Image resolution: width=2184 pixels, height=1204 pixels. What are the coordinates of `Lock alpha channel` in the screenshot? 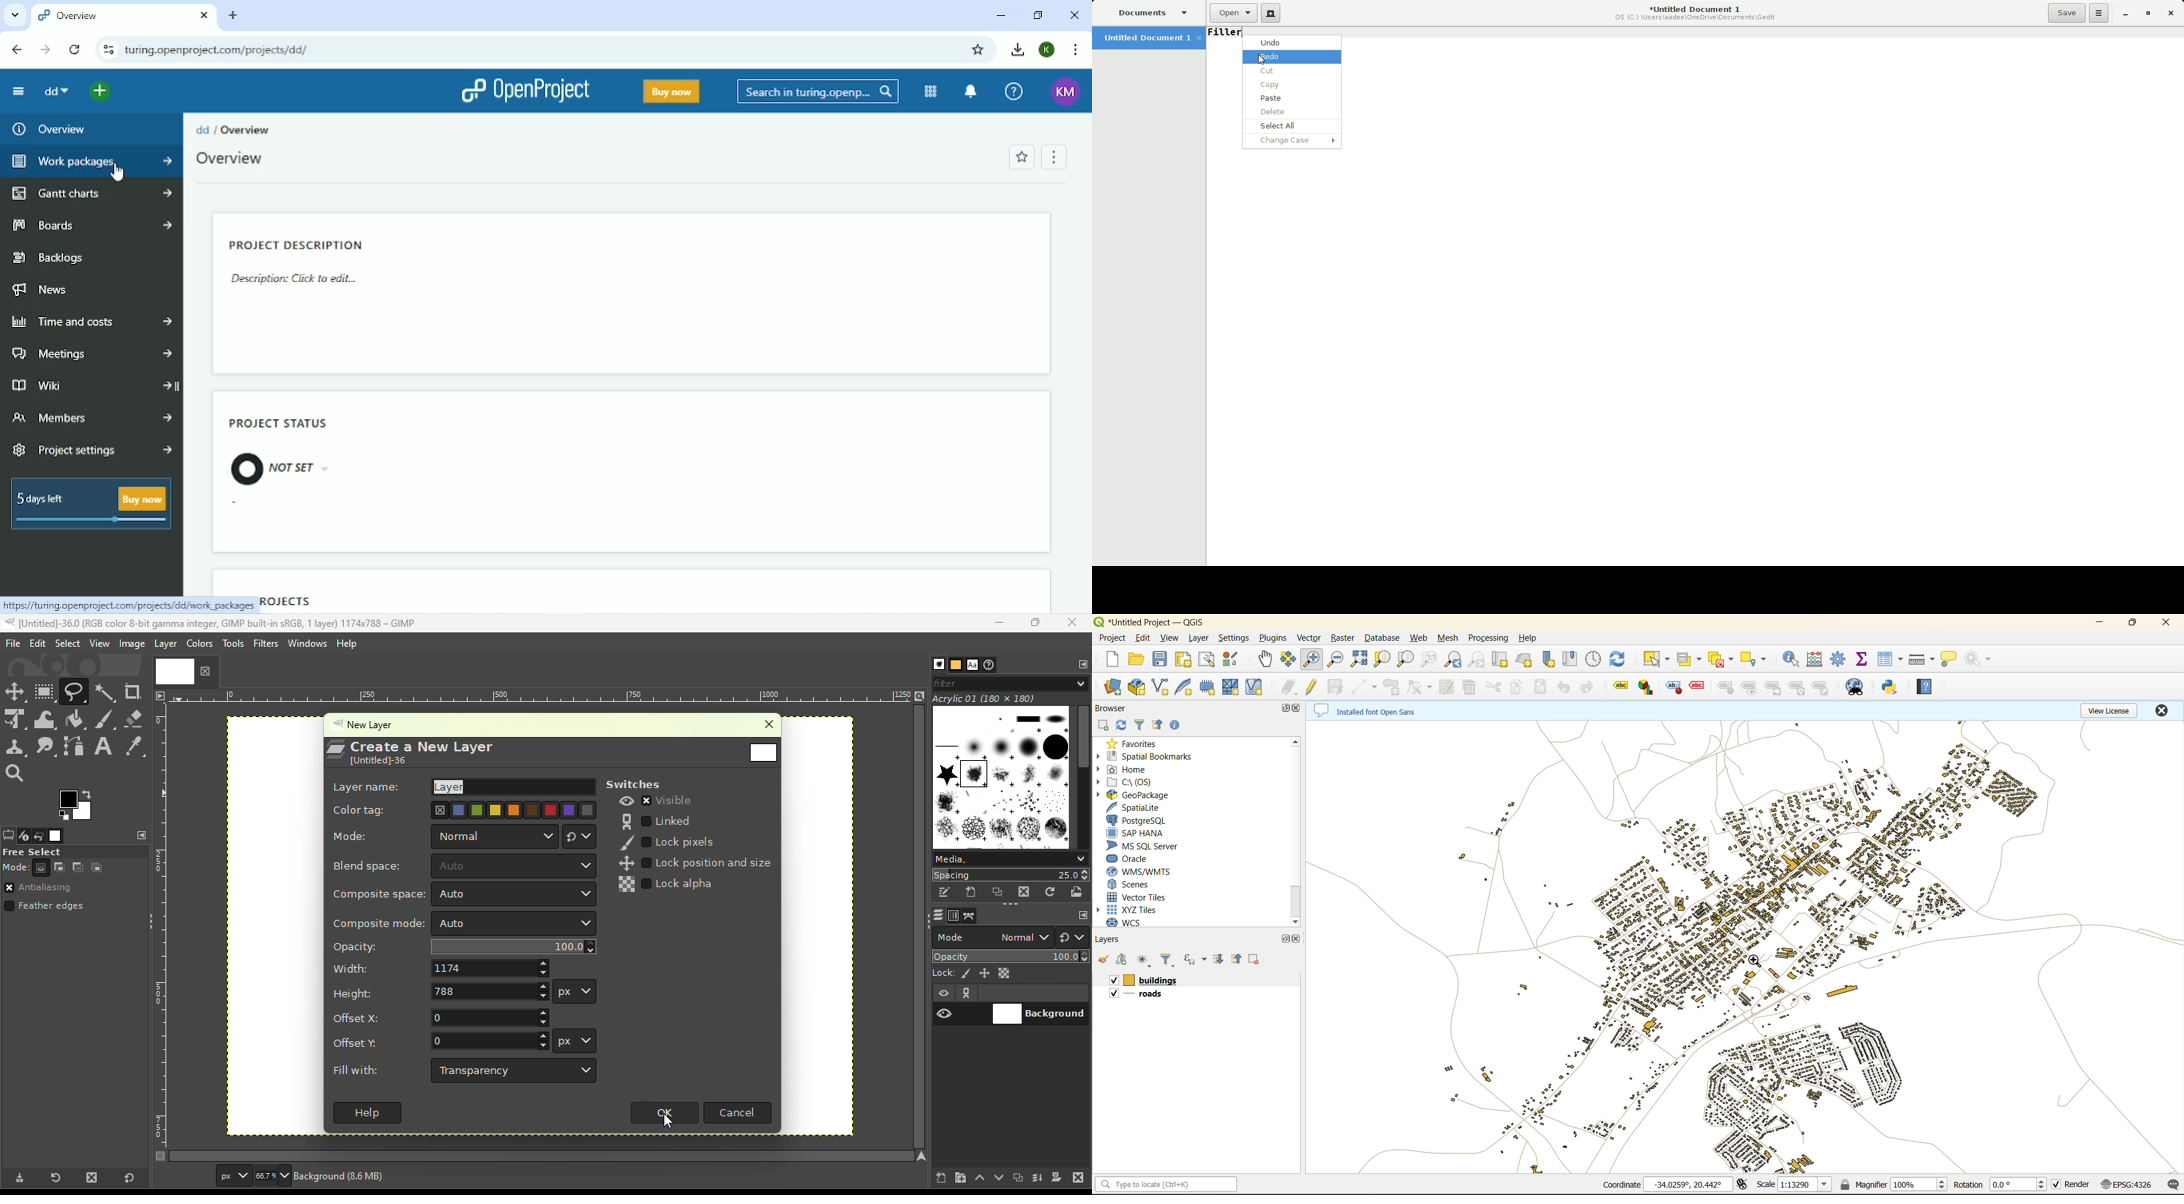 It's located at (1005, 973).